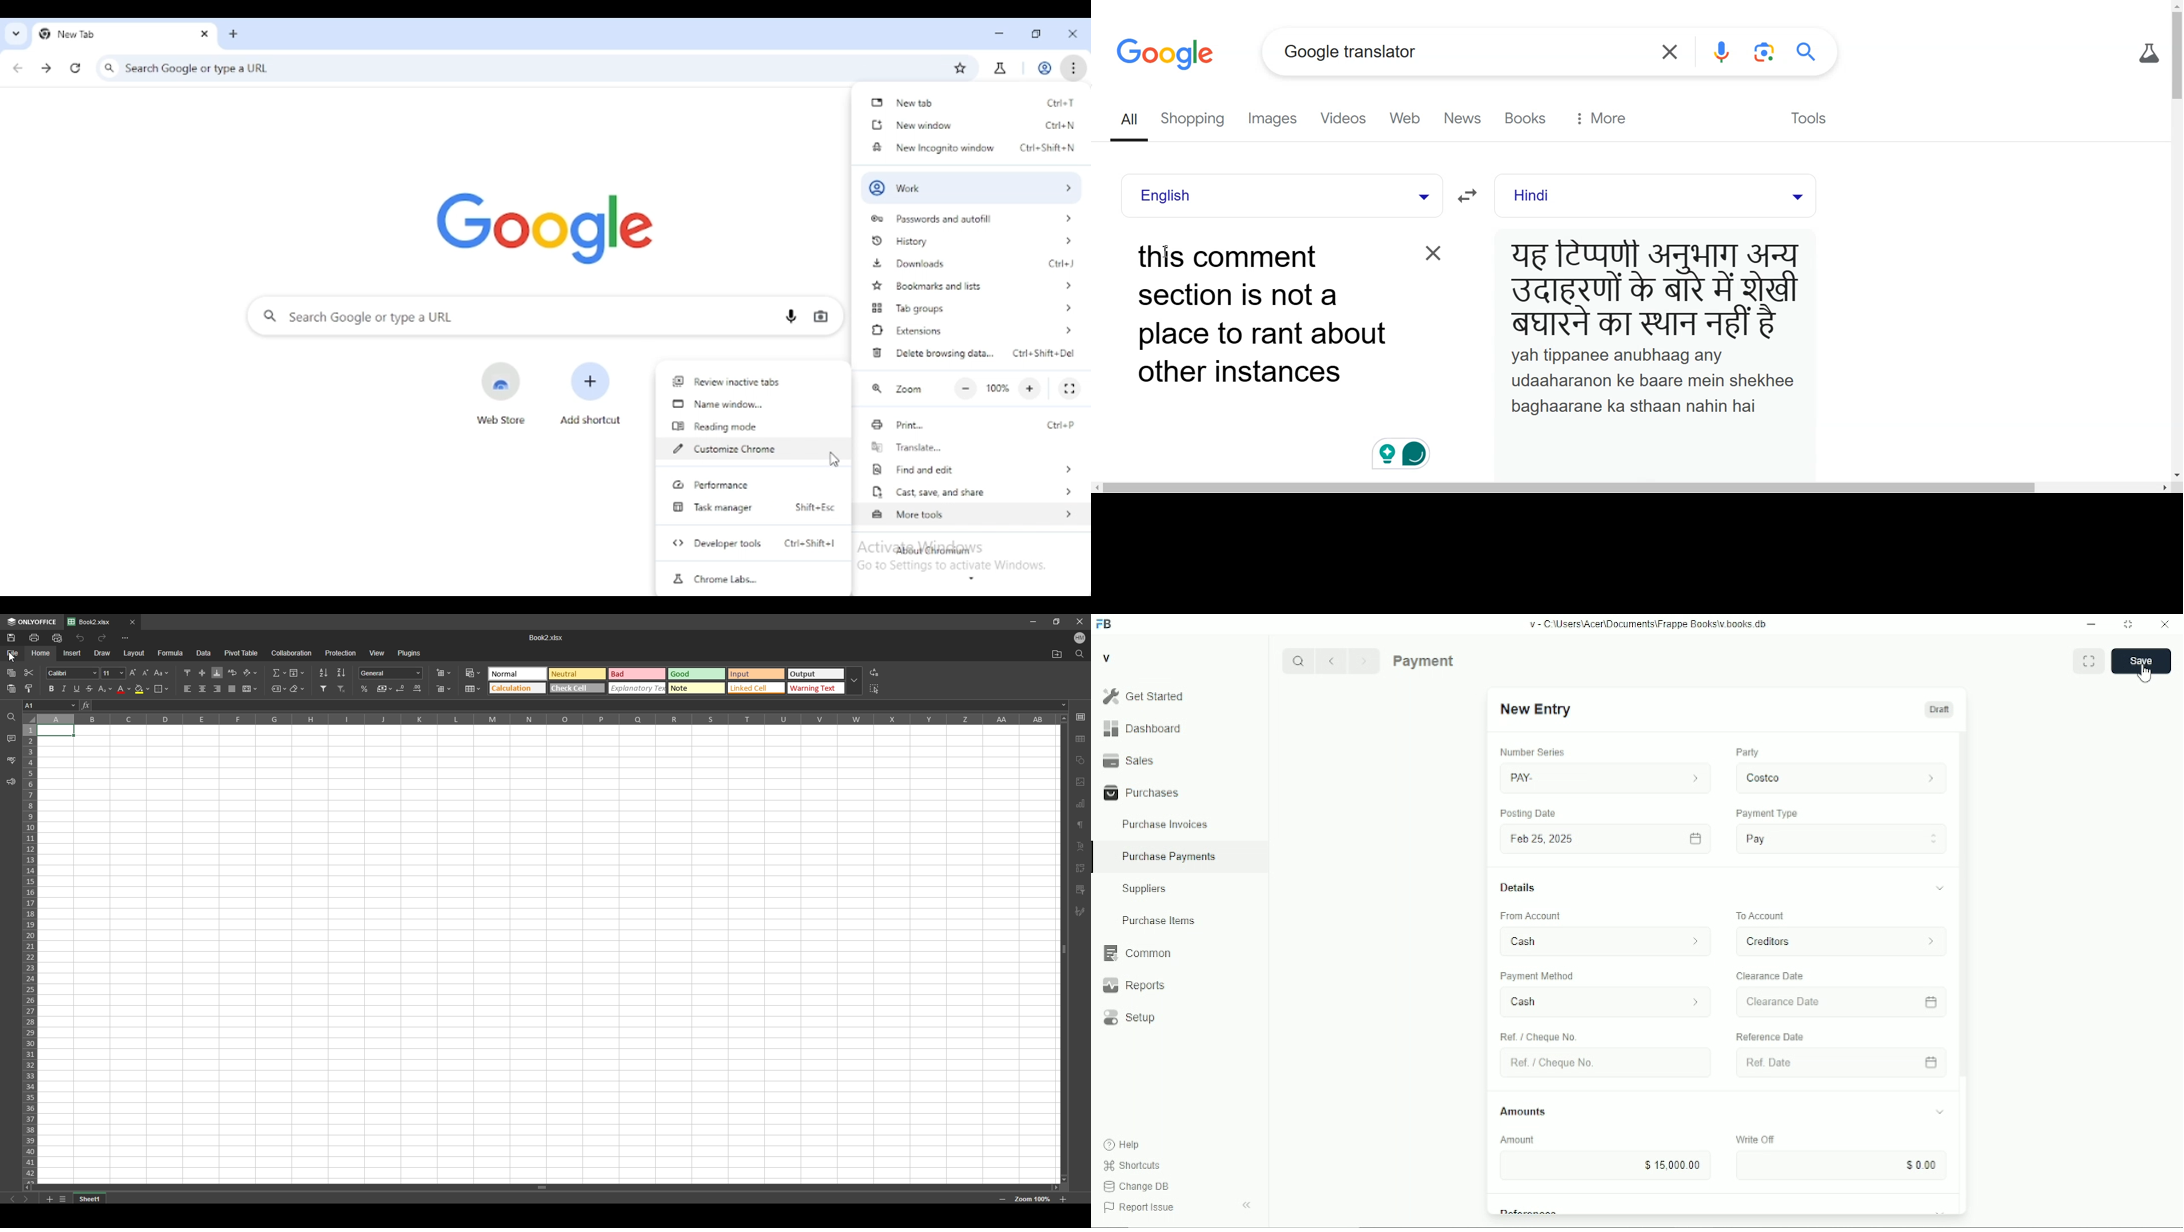 The image size is (2184, 1232). What do you see at coordinates (203, 688) in the screenshot?
I see `align centre` at bounding box center [203, 688].